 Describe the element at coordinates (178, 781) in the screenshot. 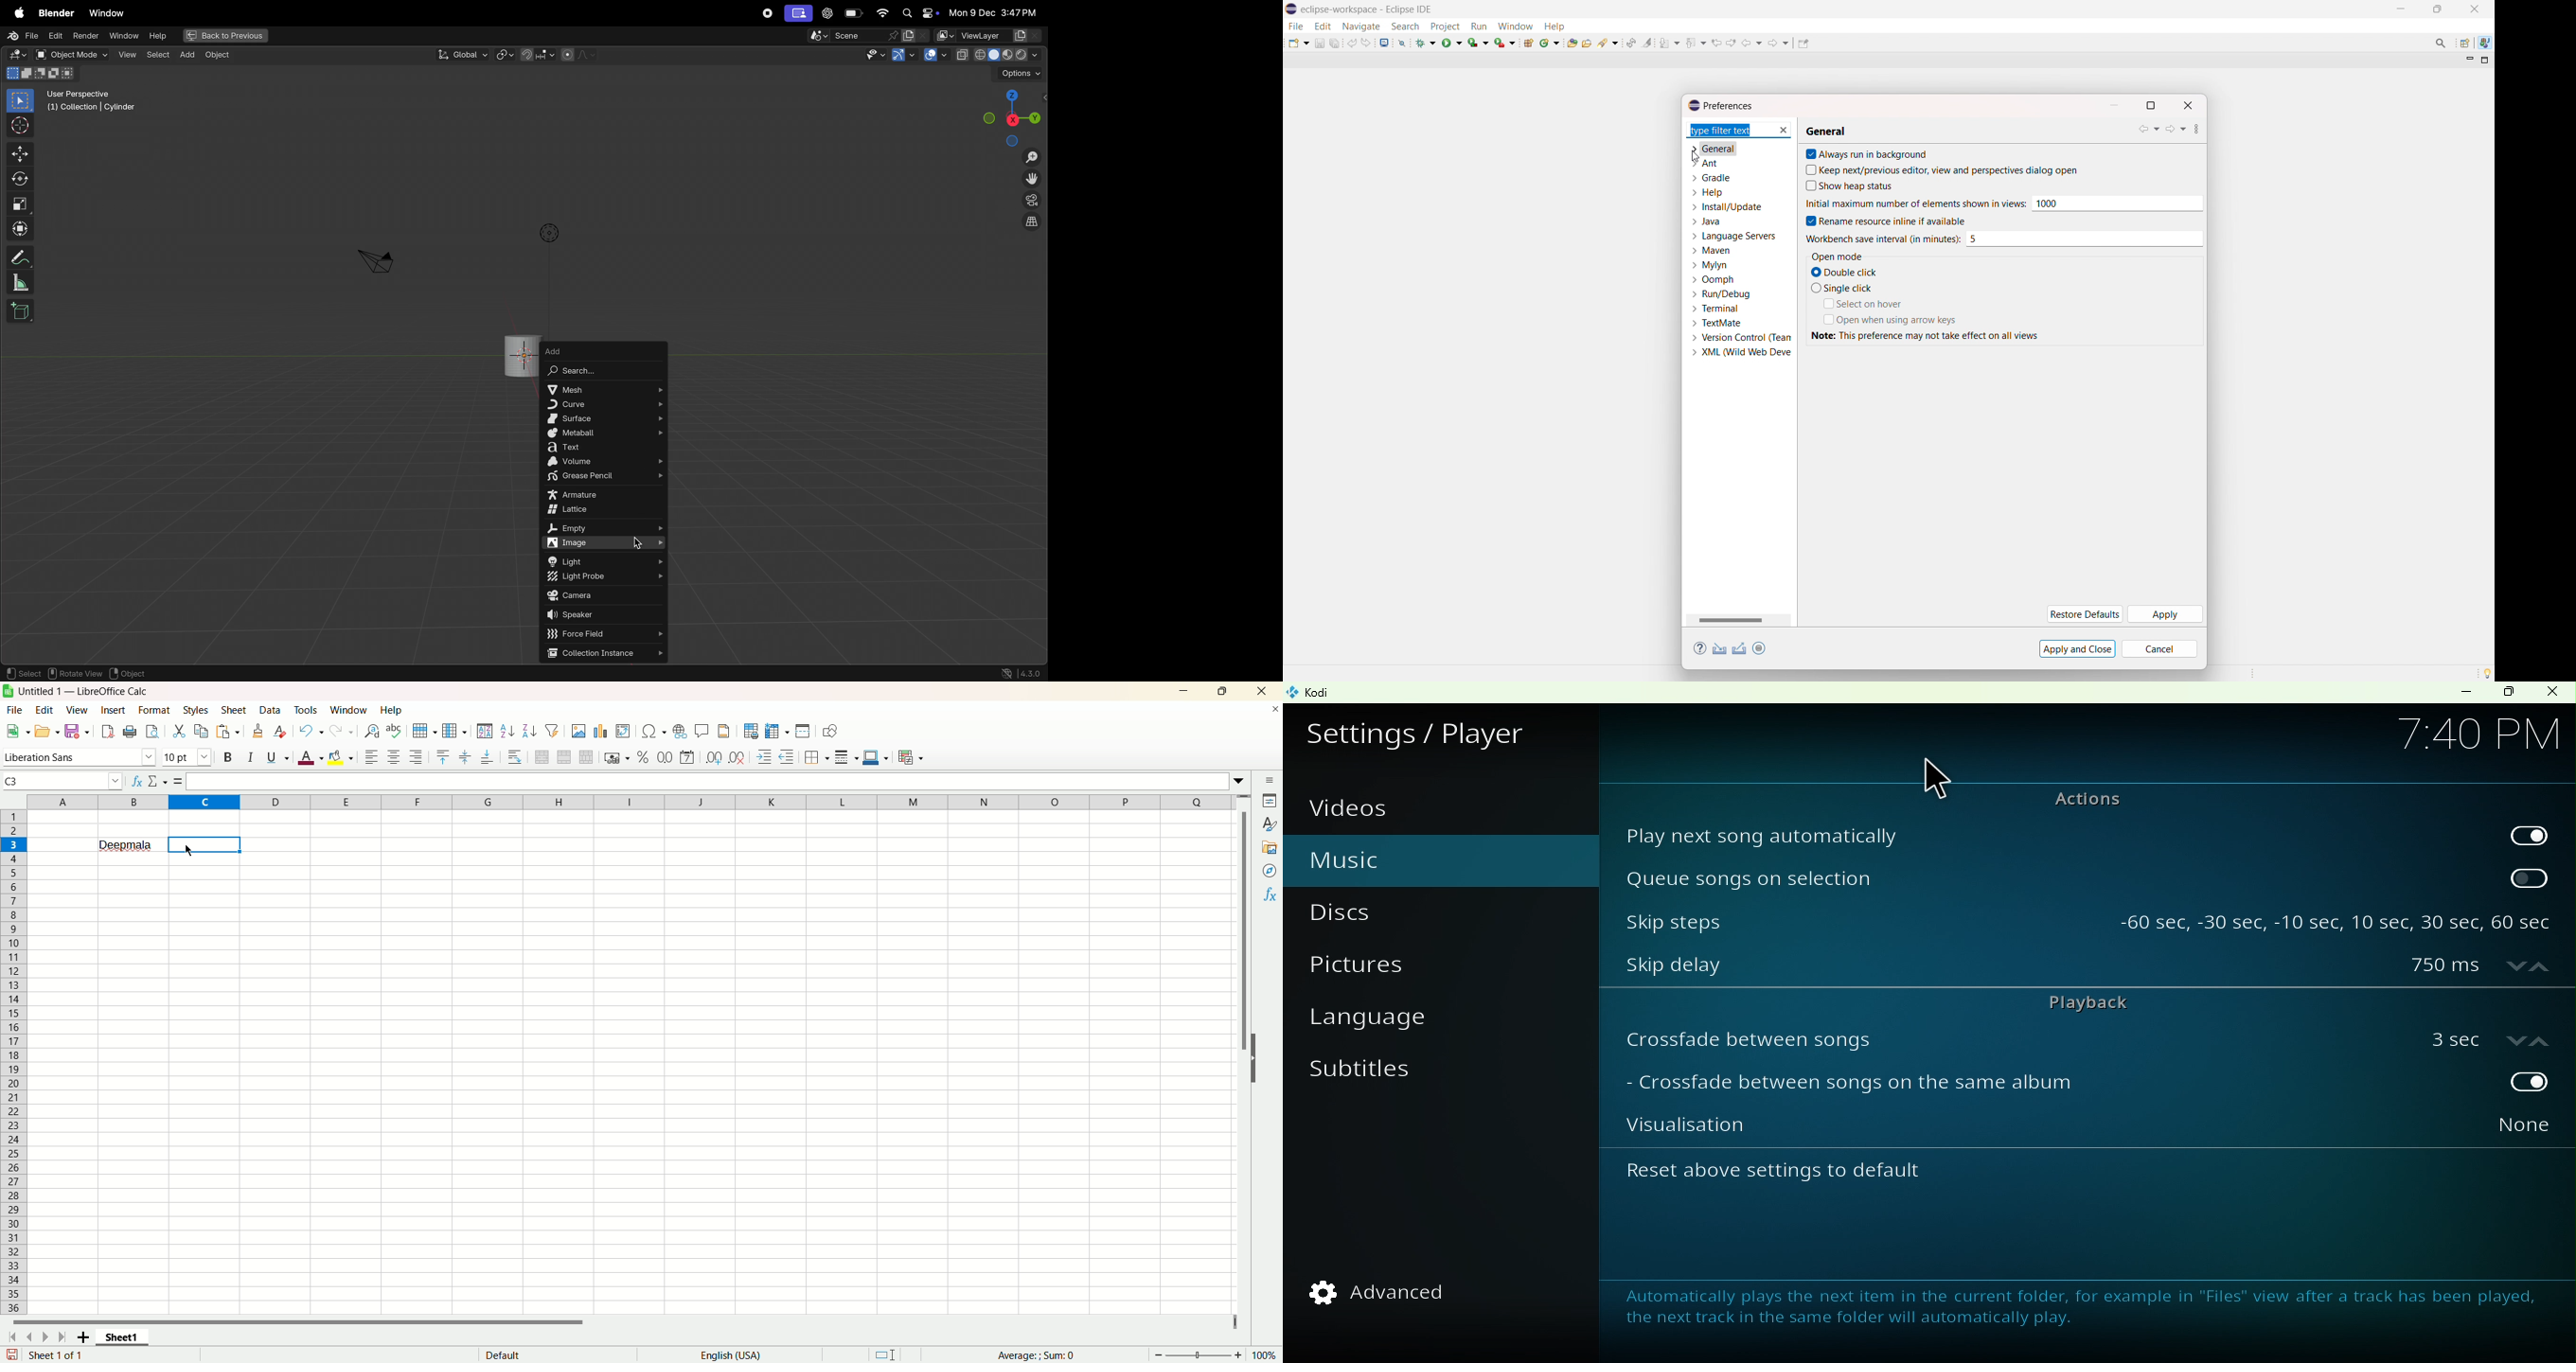

I see `Formula` at that location.